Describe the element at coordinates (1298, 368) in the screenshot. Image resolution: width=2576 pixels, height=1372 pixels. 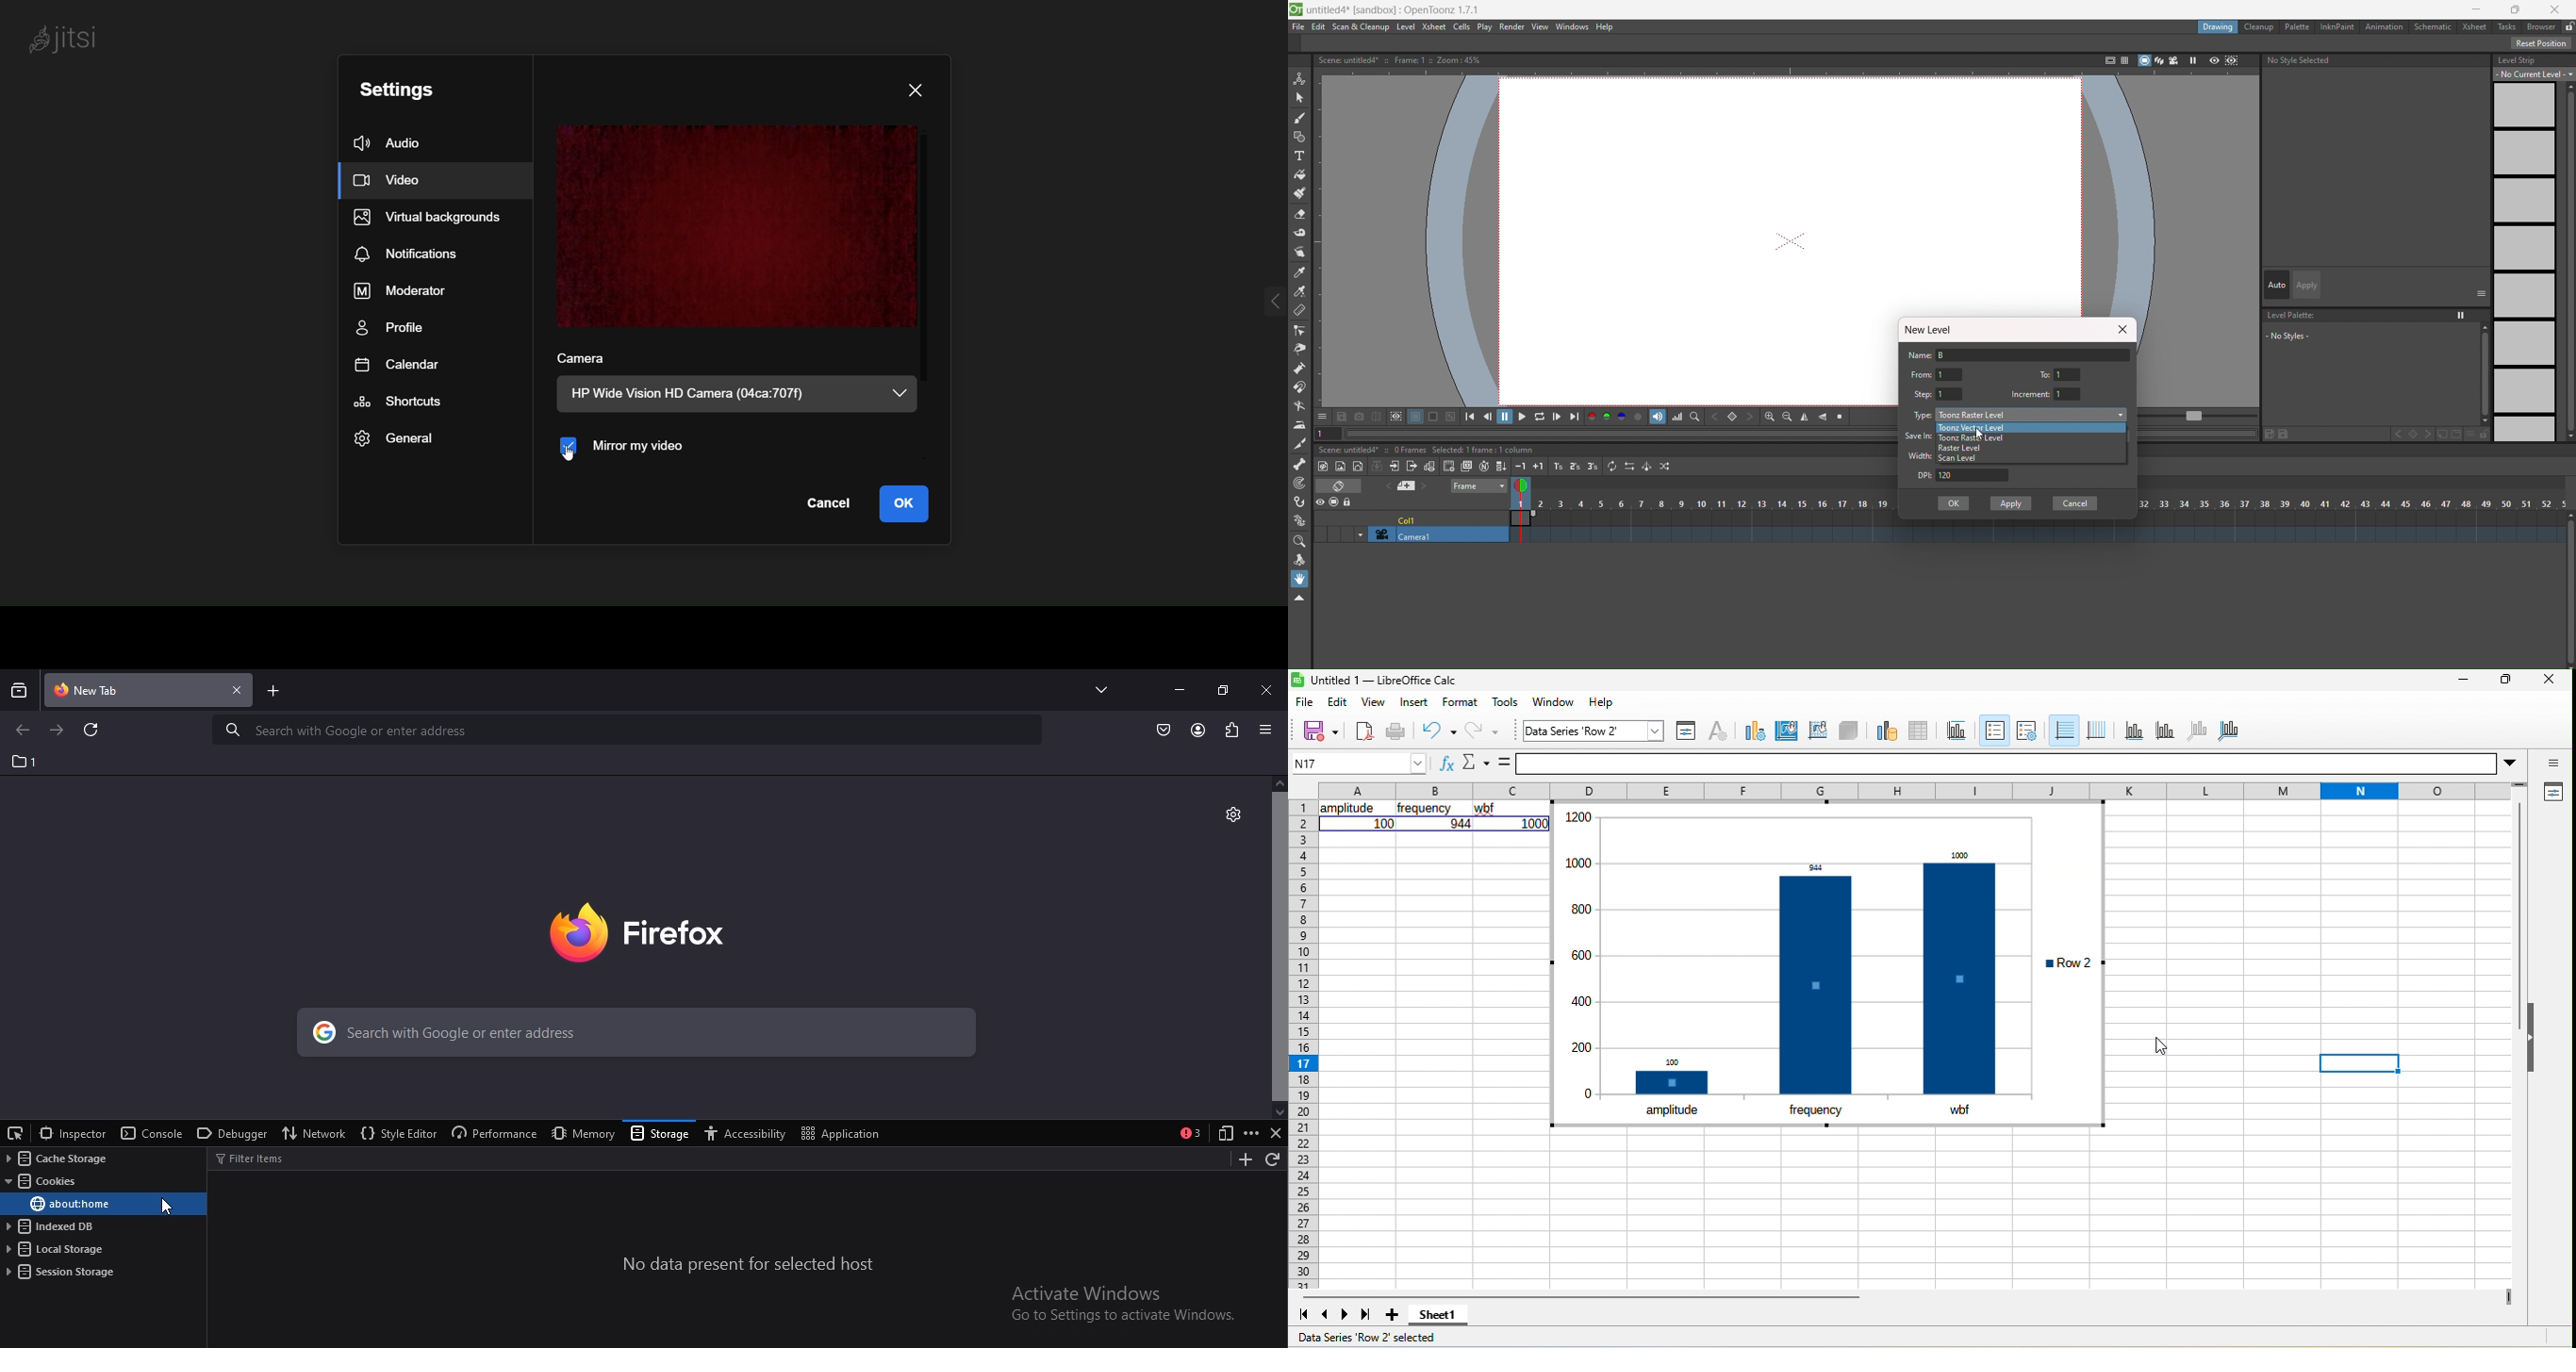
I see `pump tool` at that location.